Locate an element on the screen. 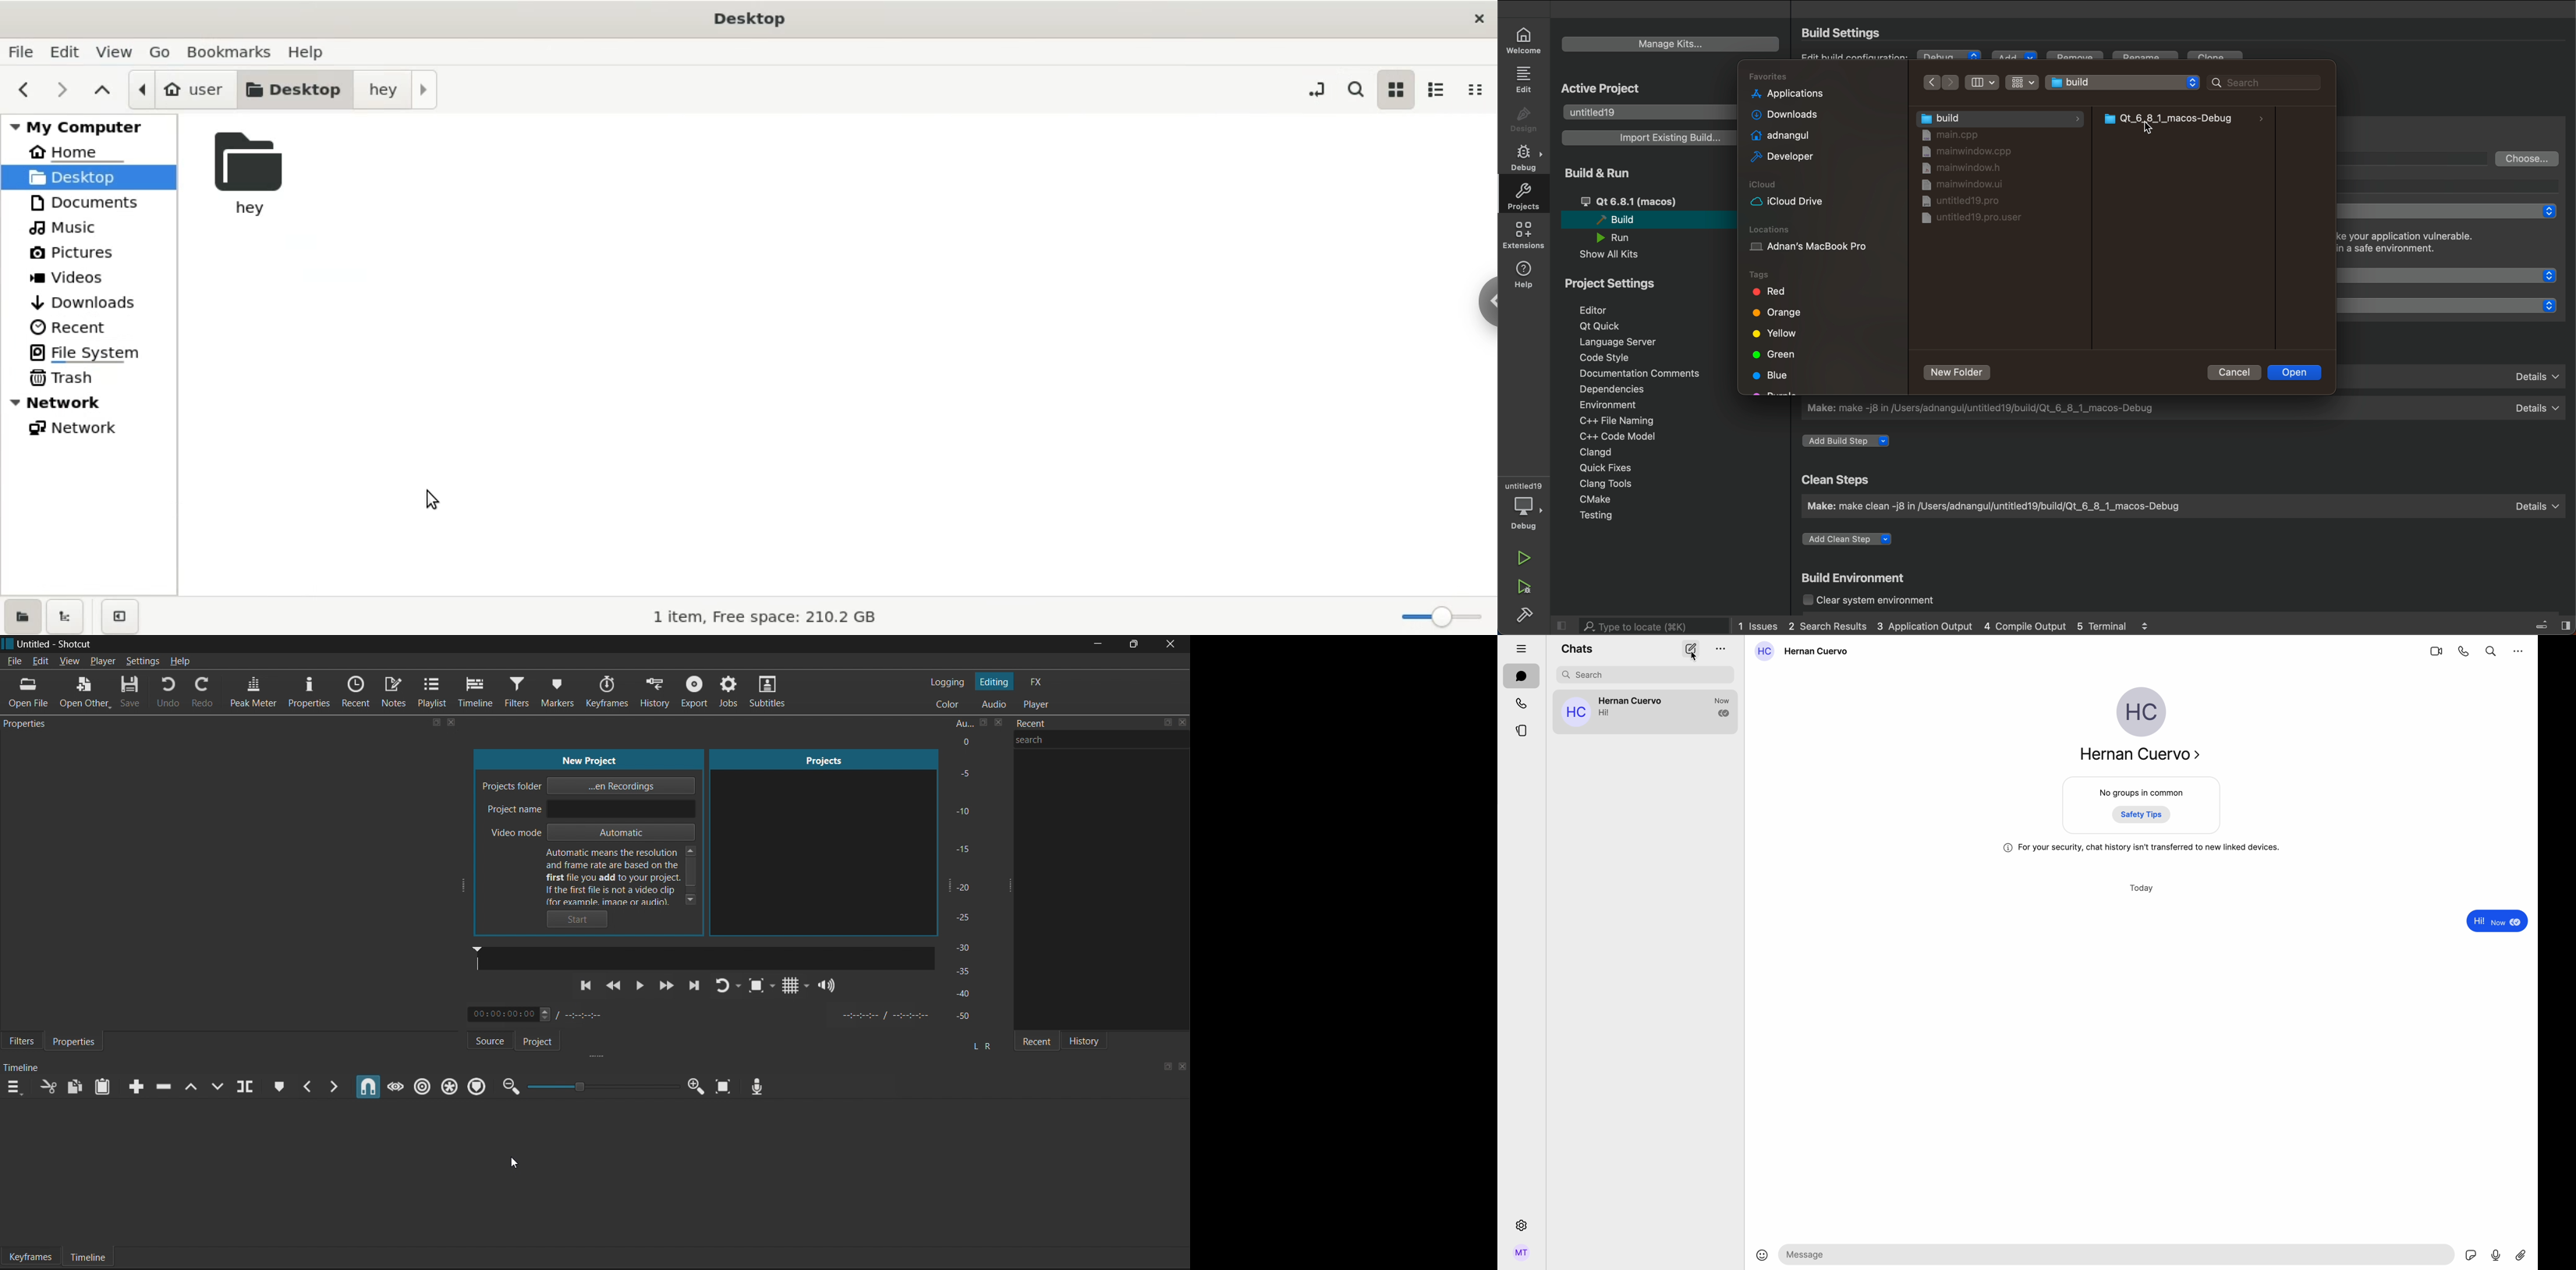 This screenshot has height=1288, width=2576. clone is located at coordinates (2218, 59).